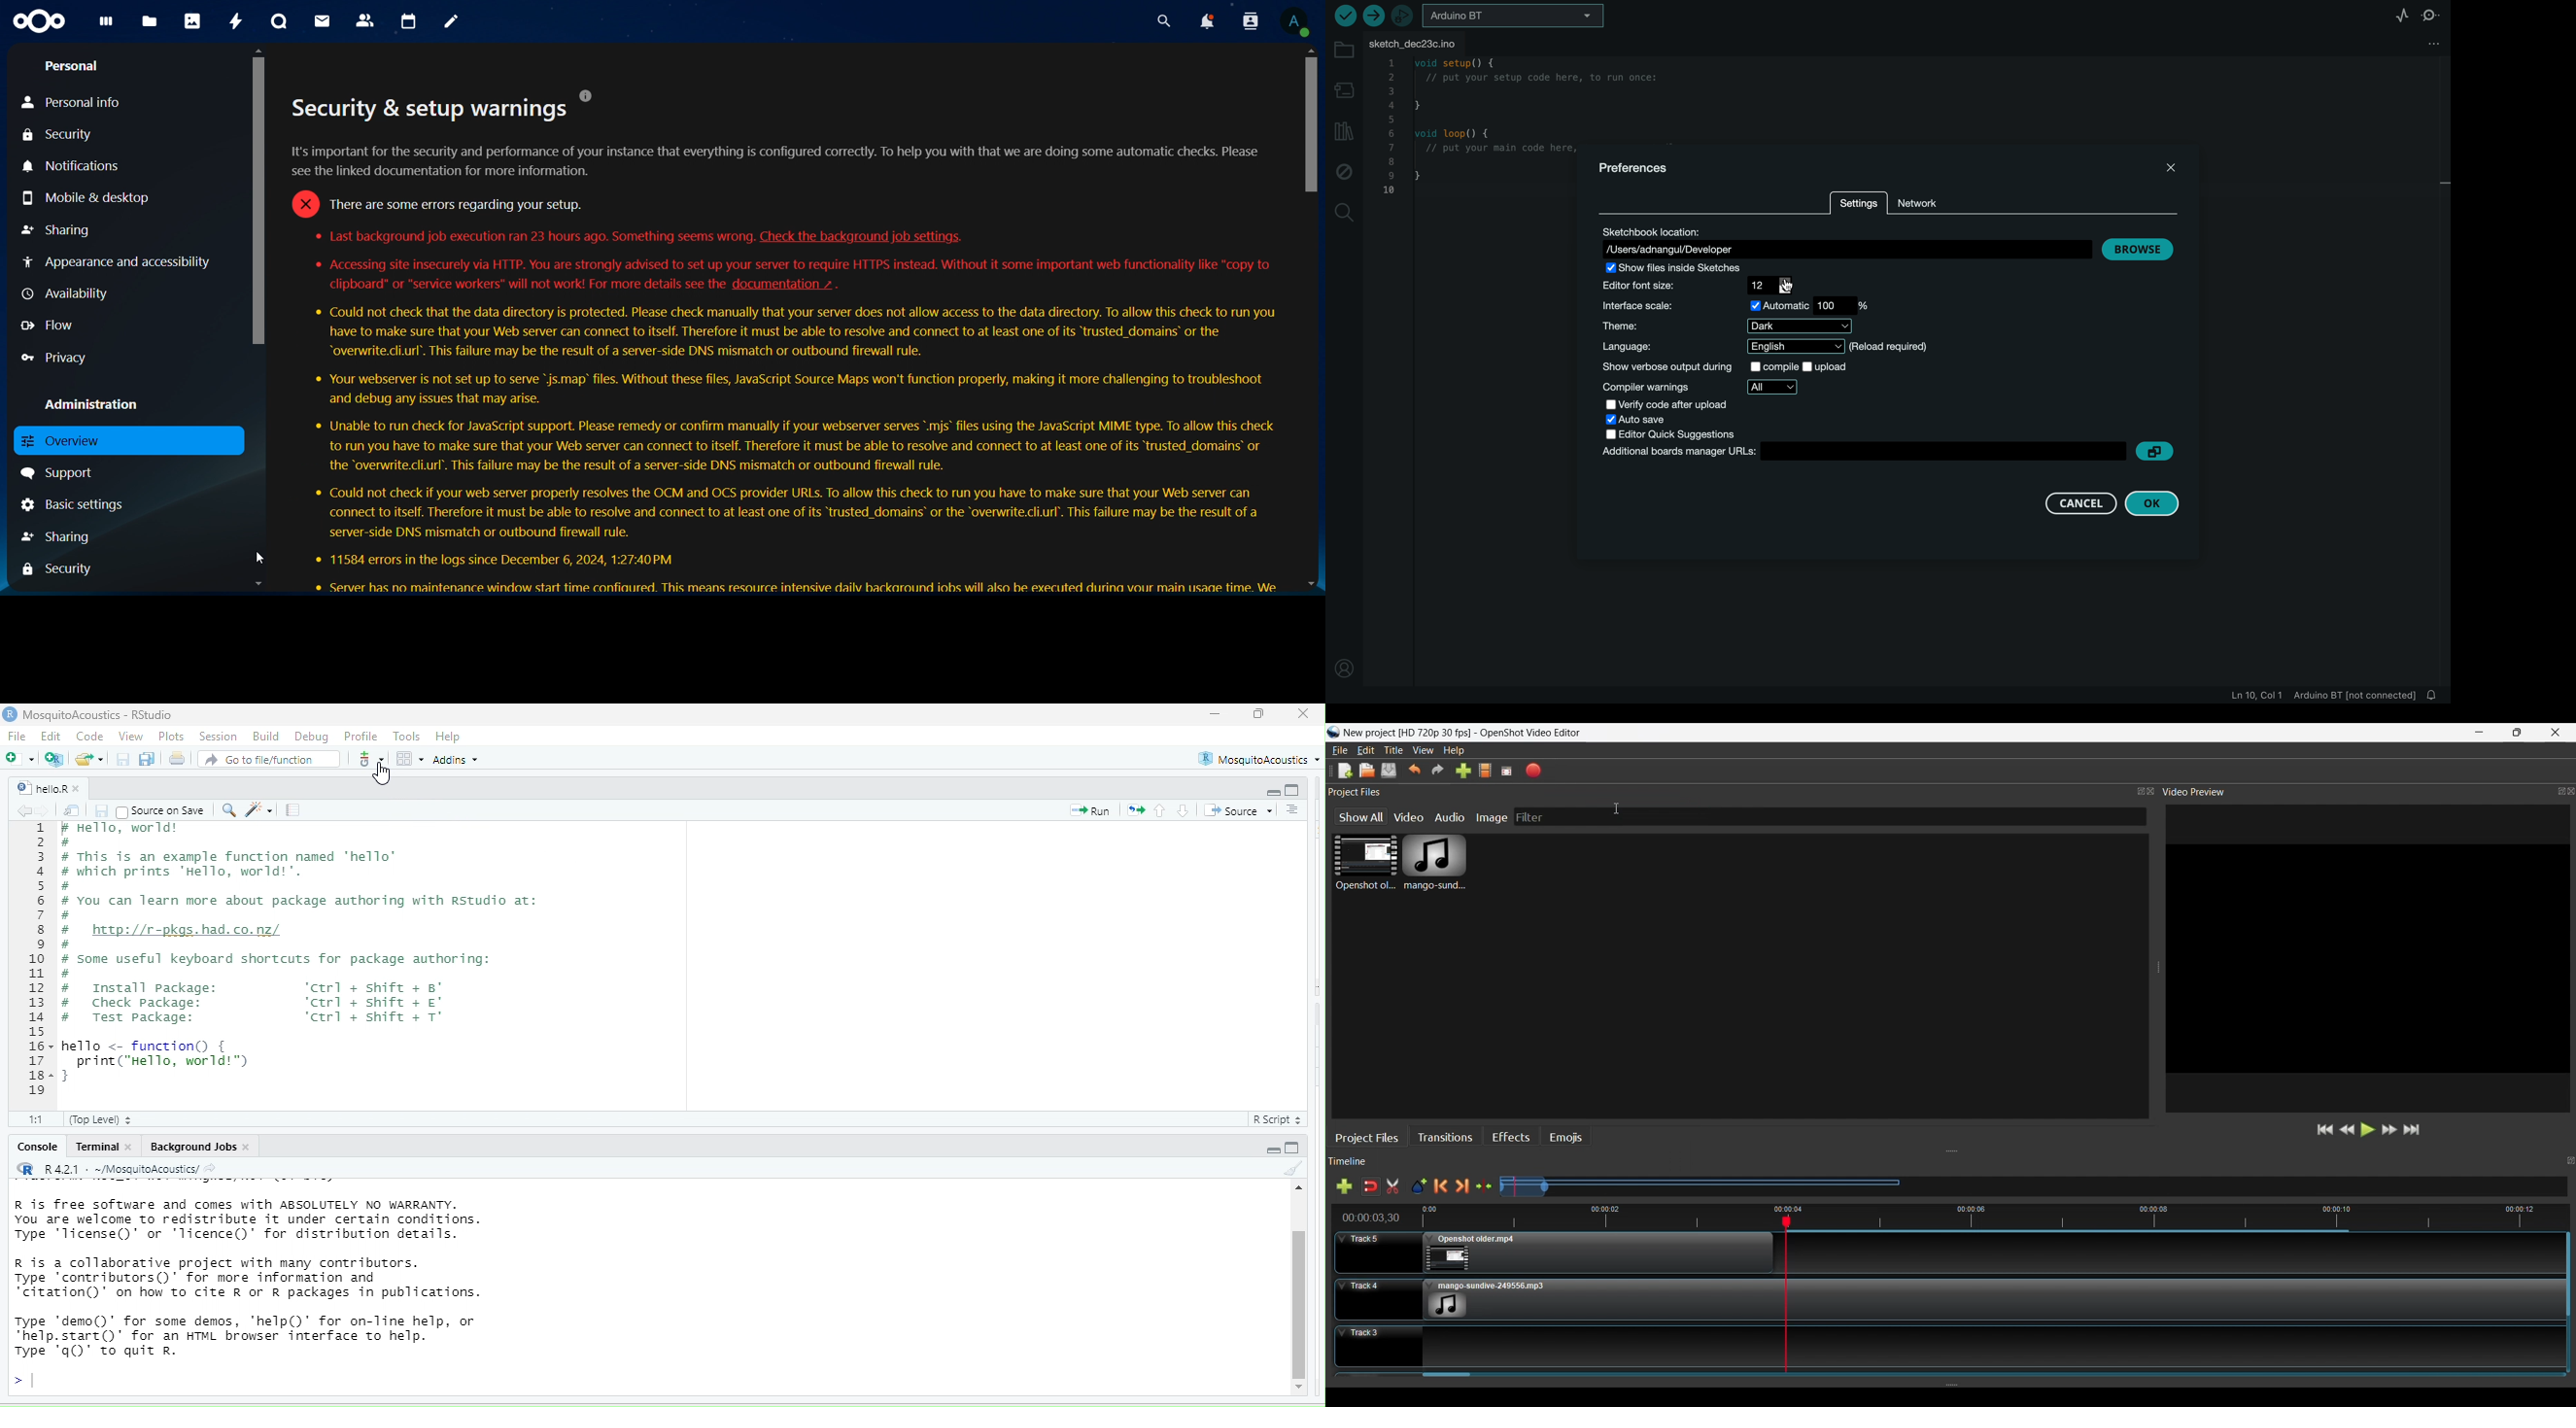 The image size is (2576, 1428). I want to click on mobile & desktop, so click(98, 197).